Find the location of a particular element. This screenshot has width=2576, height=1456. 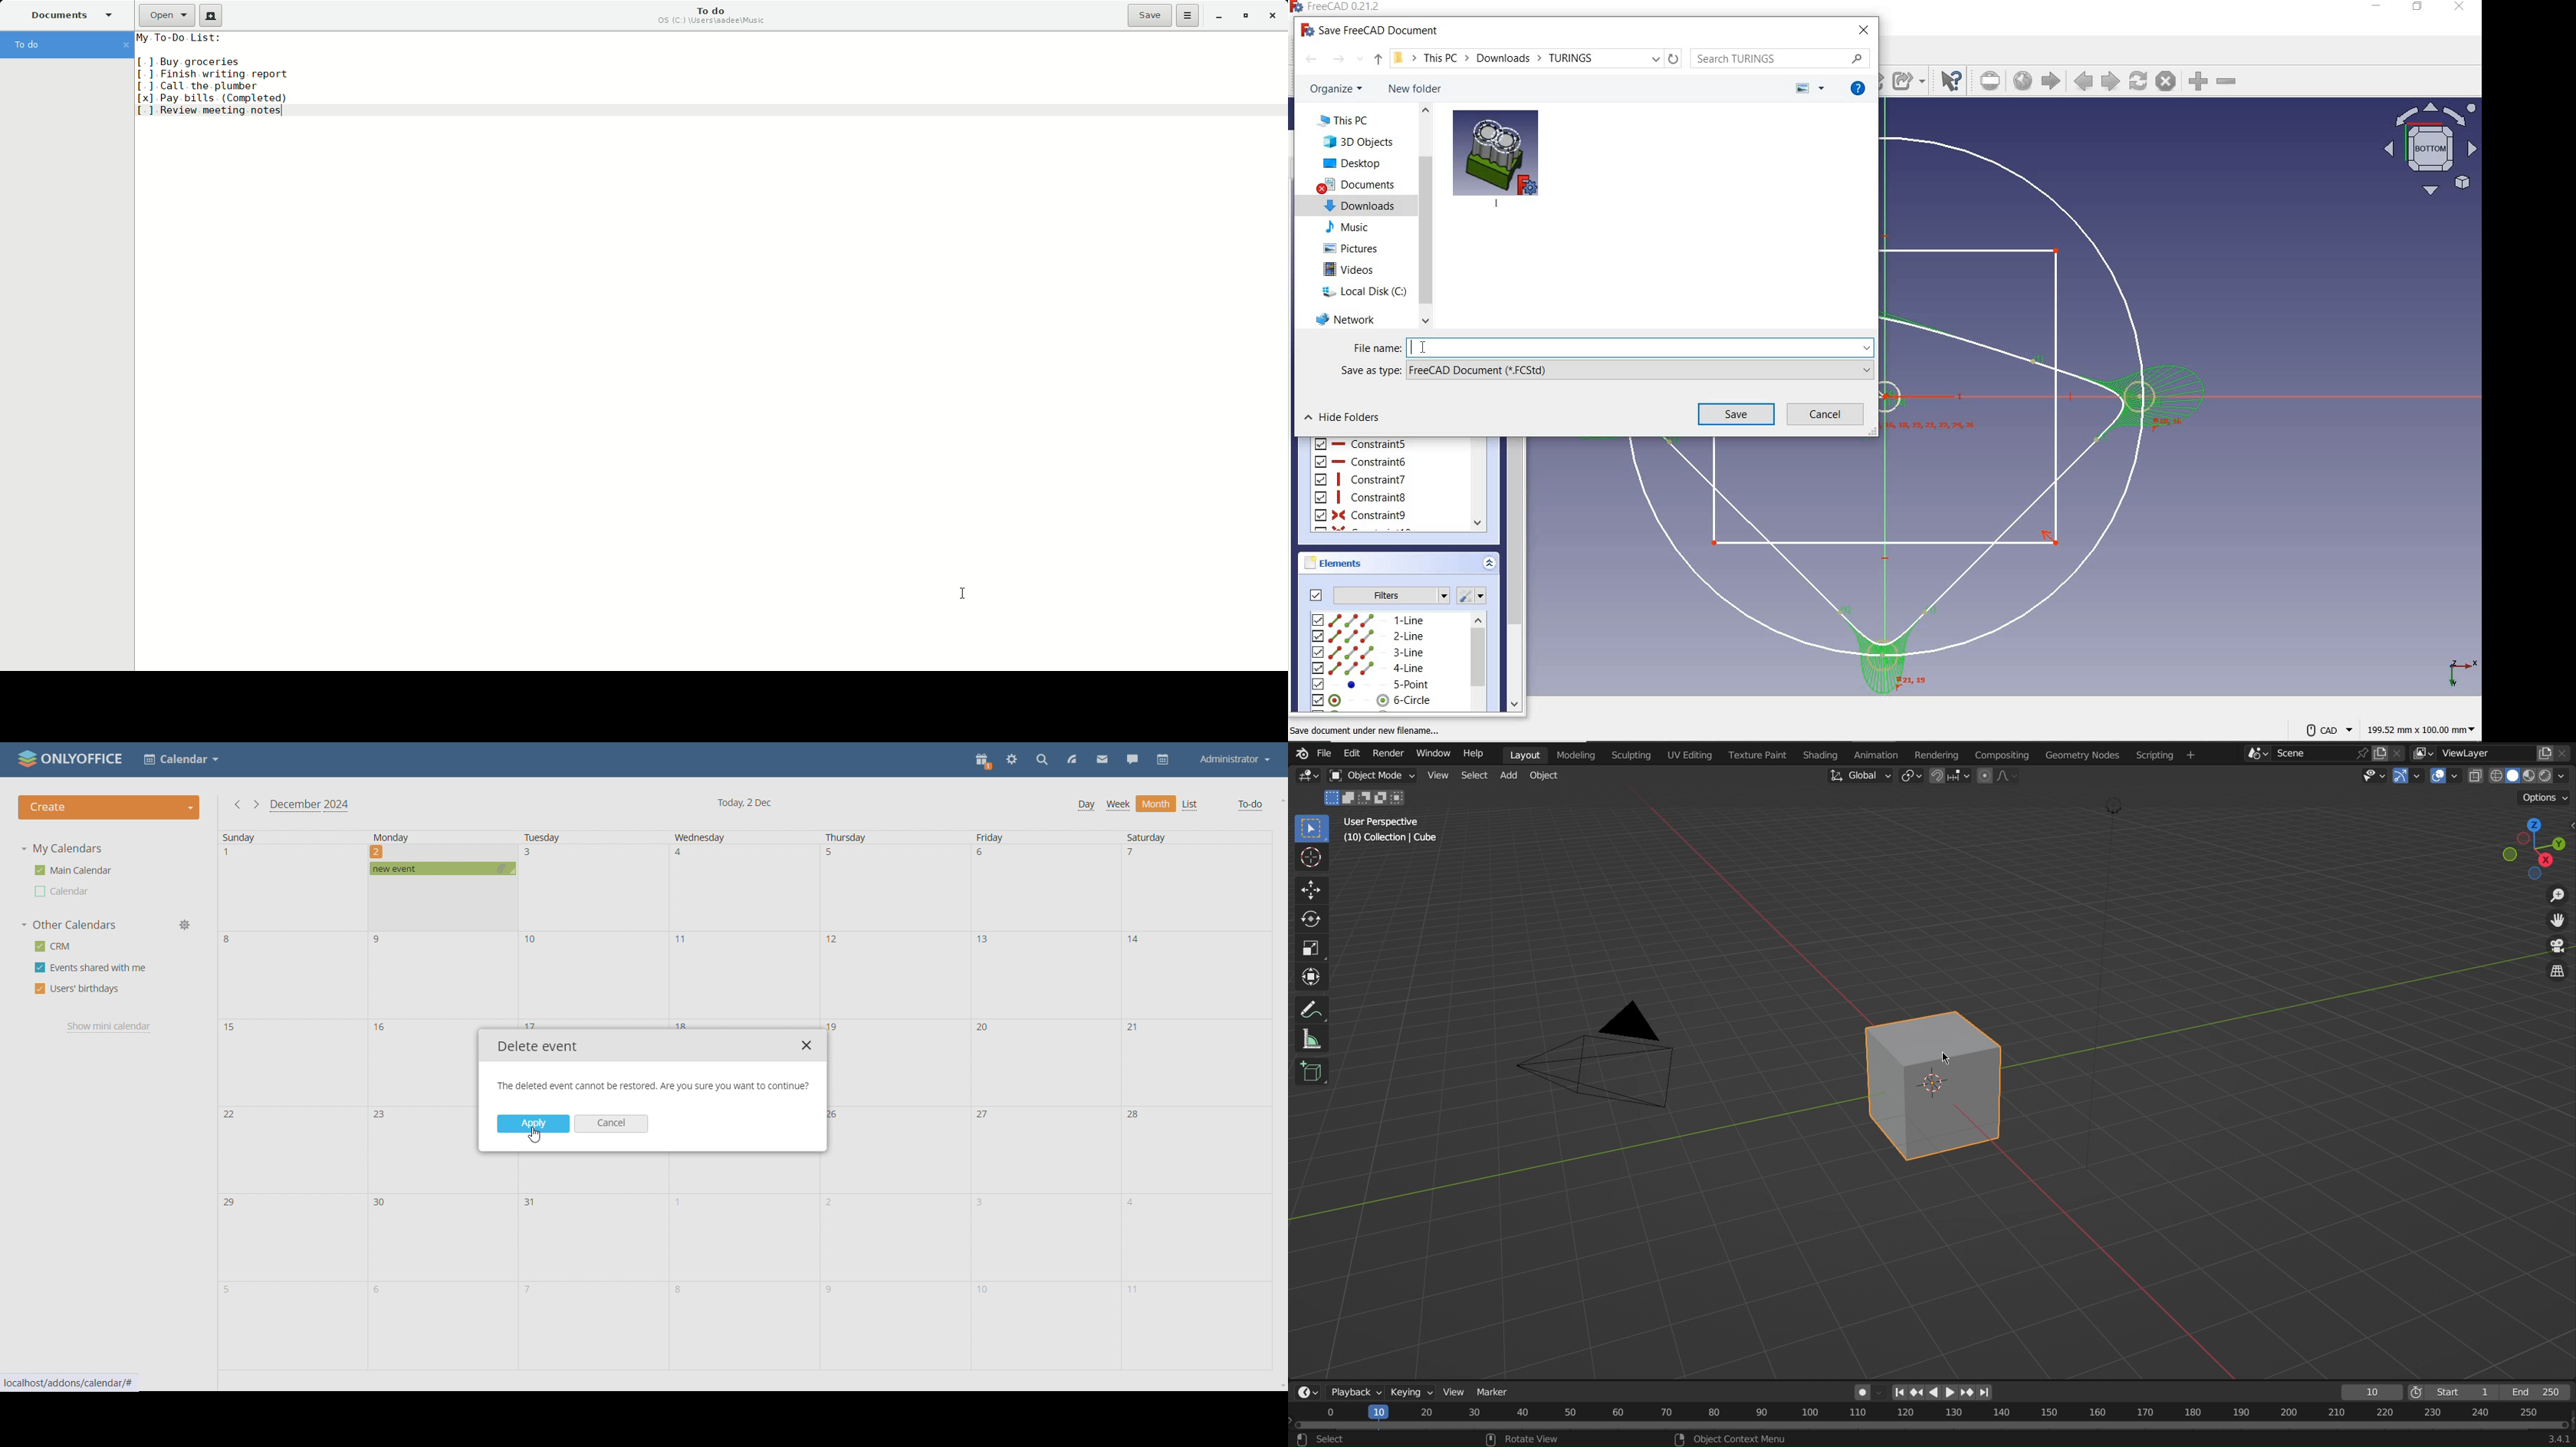

Timeline is located at coordinates (1930, 1427).